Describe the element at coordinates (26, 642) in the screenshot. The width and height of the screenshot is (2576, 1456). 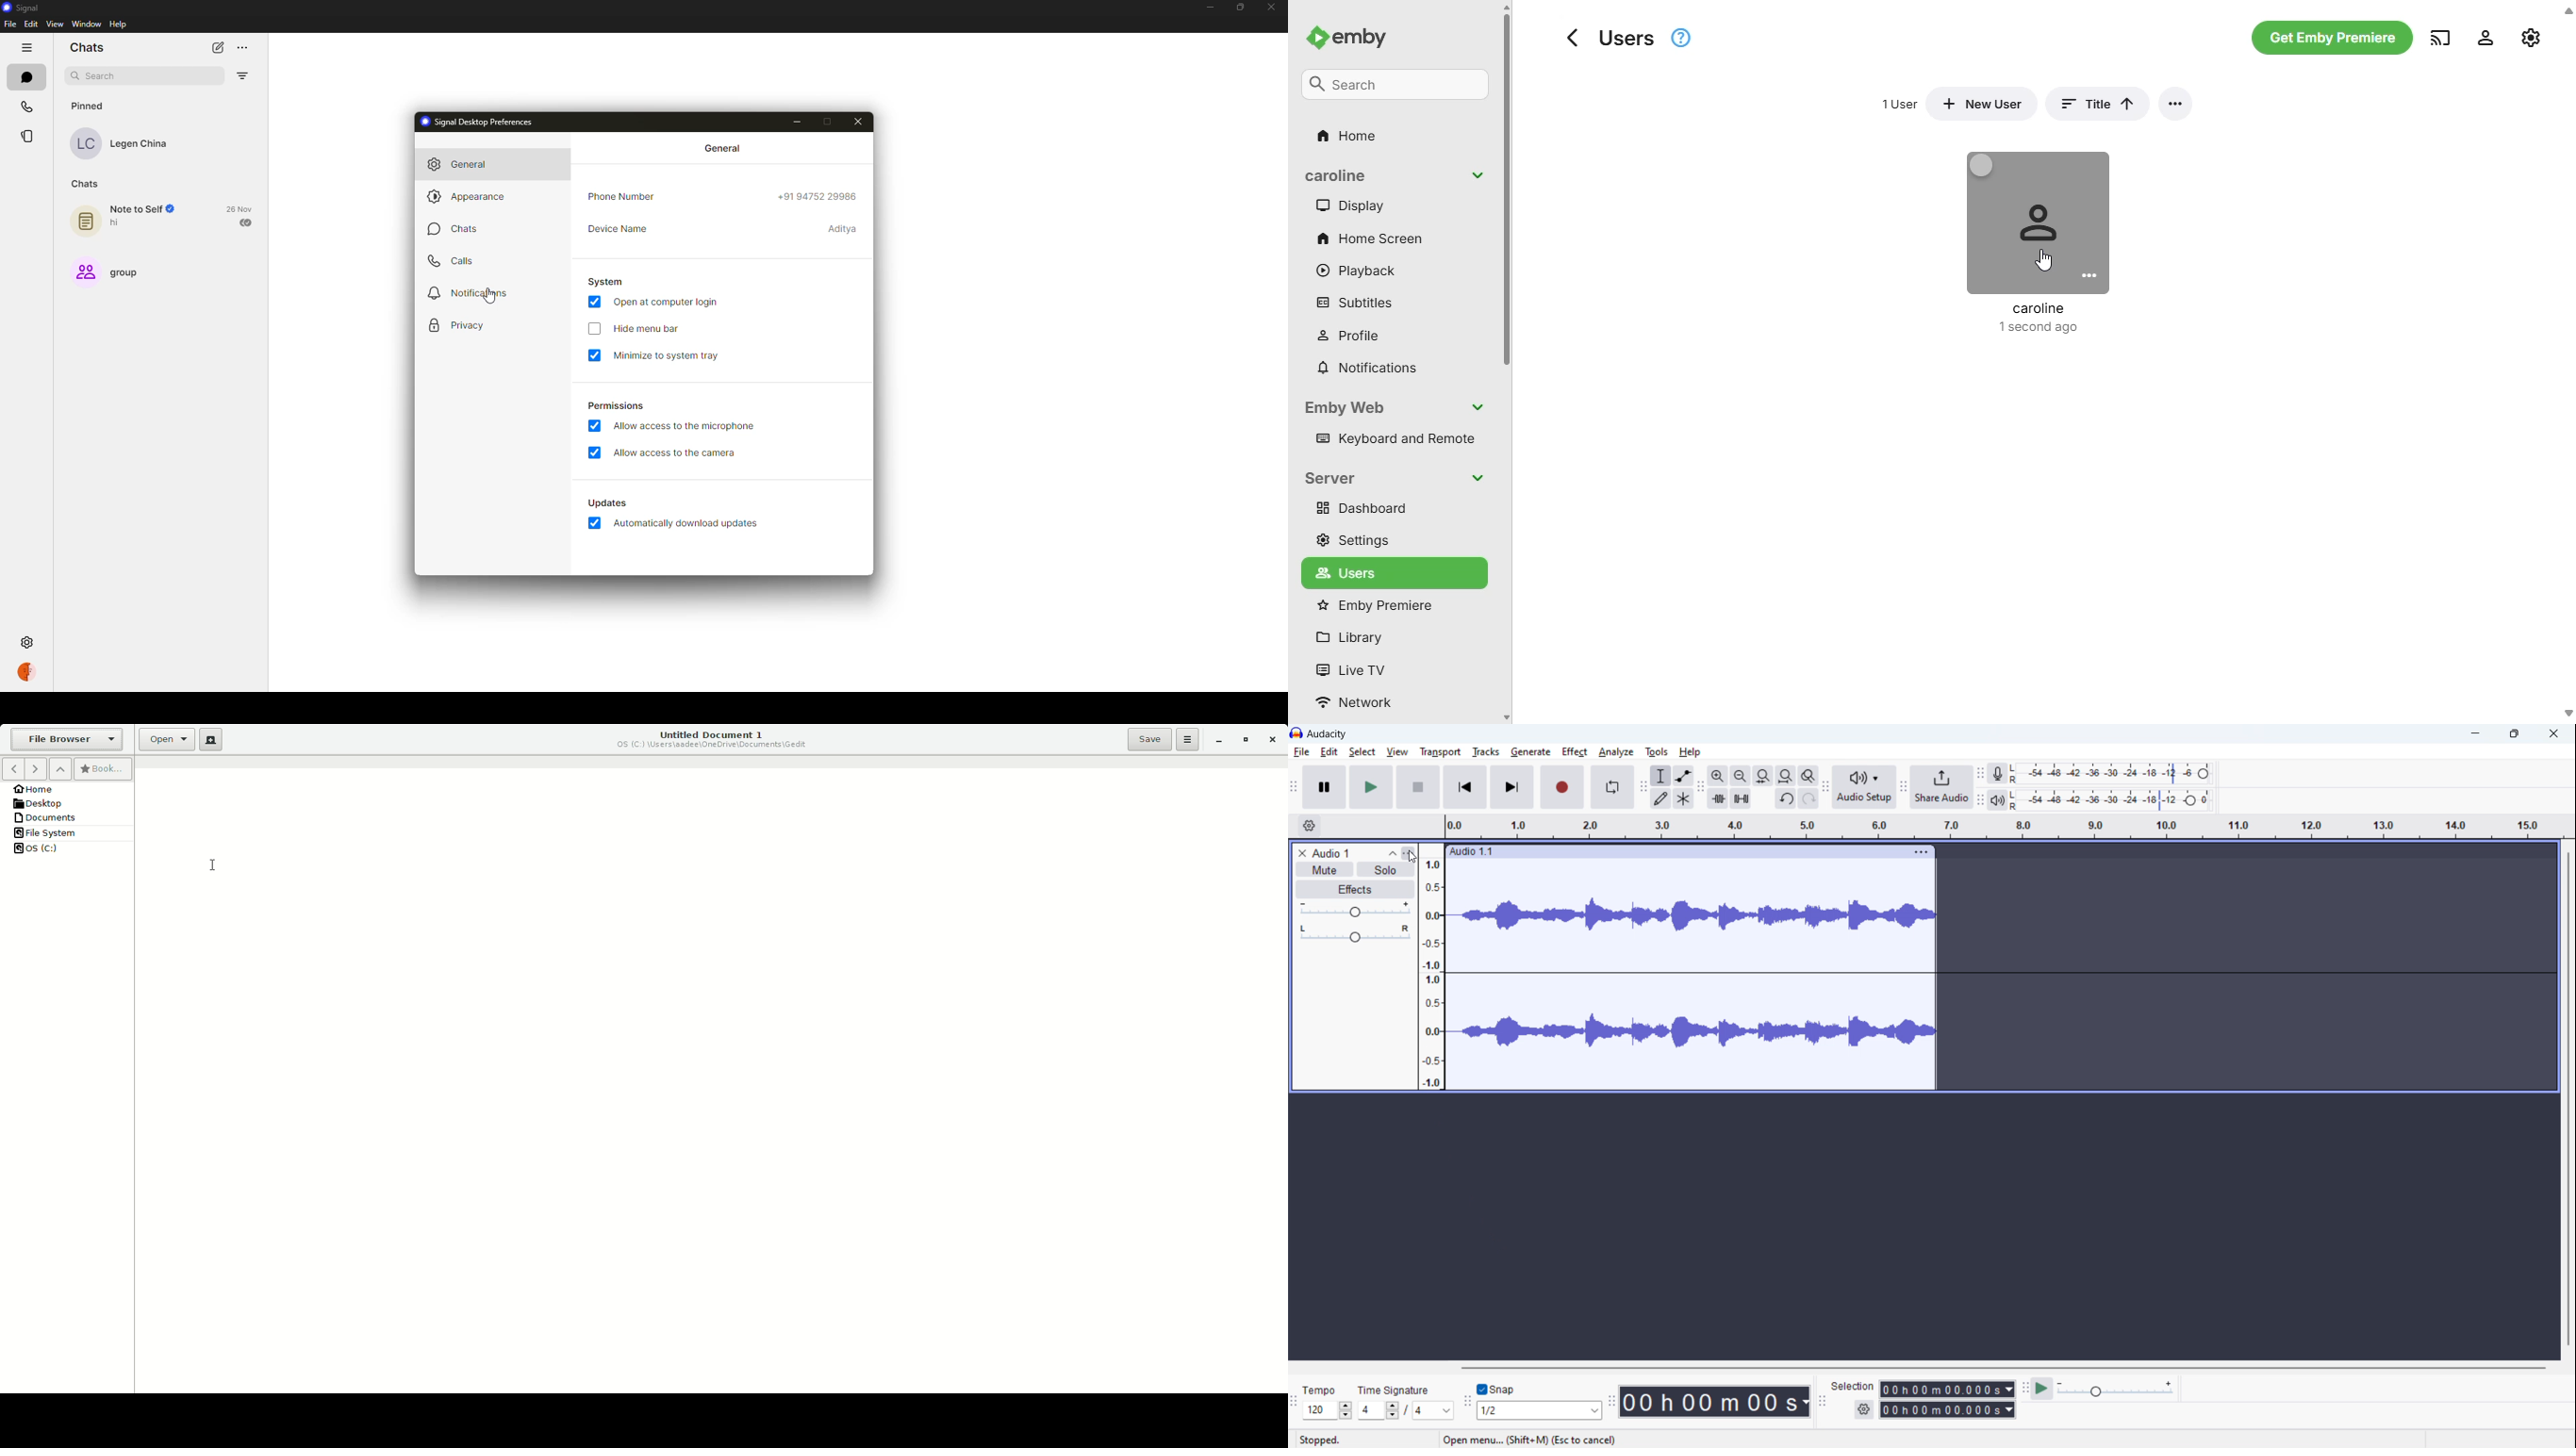
I see `settings` at that location.